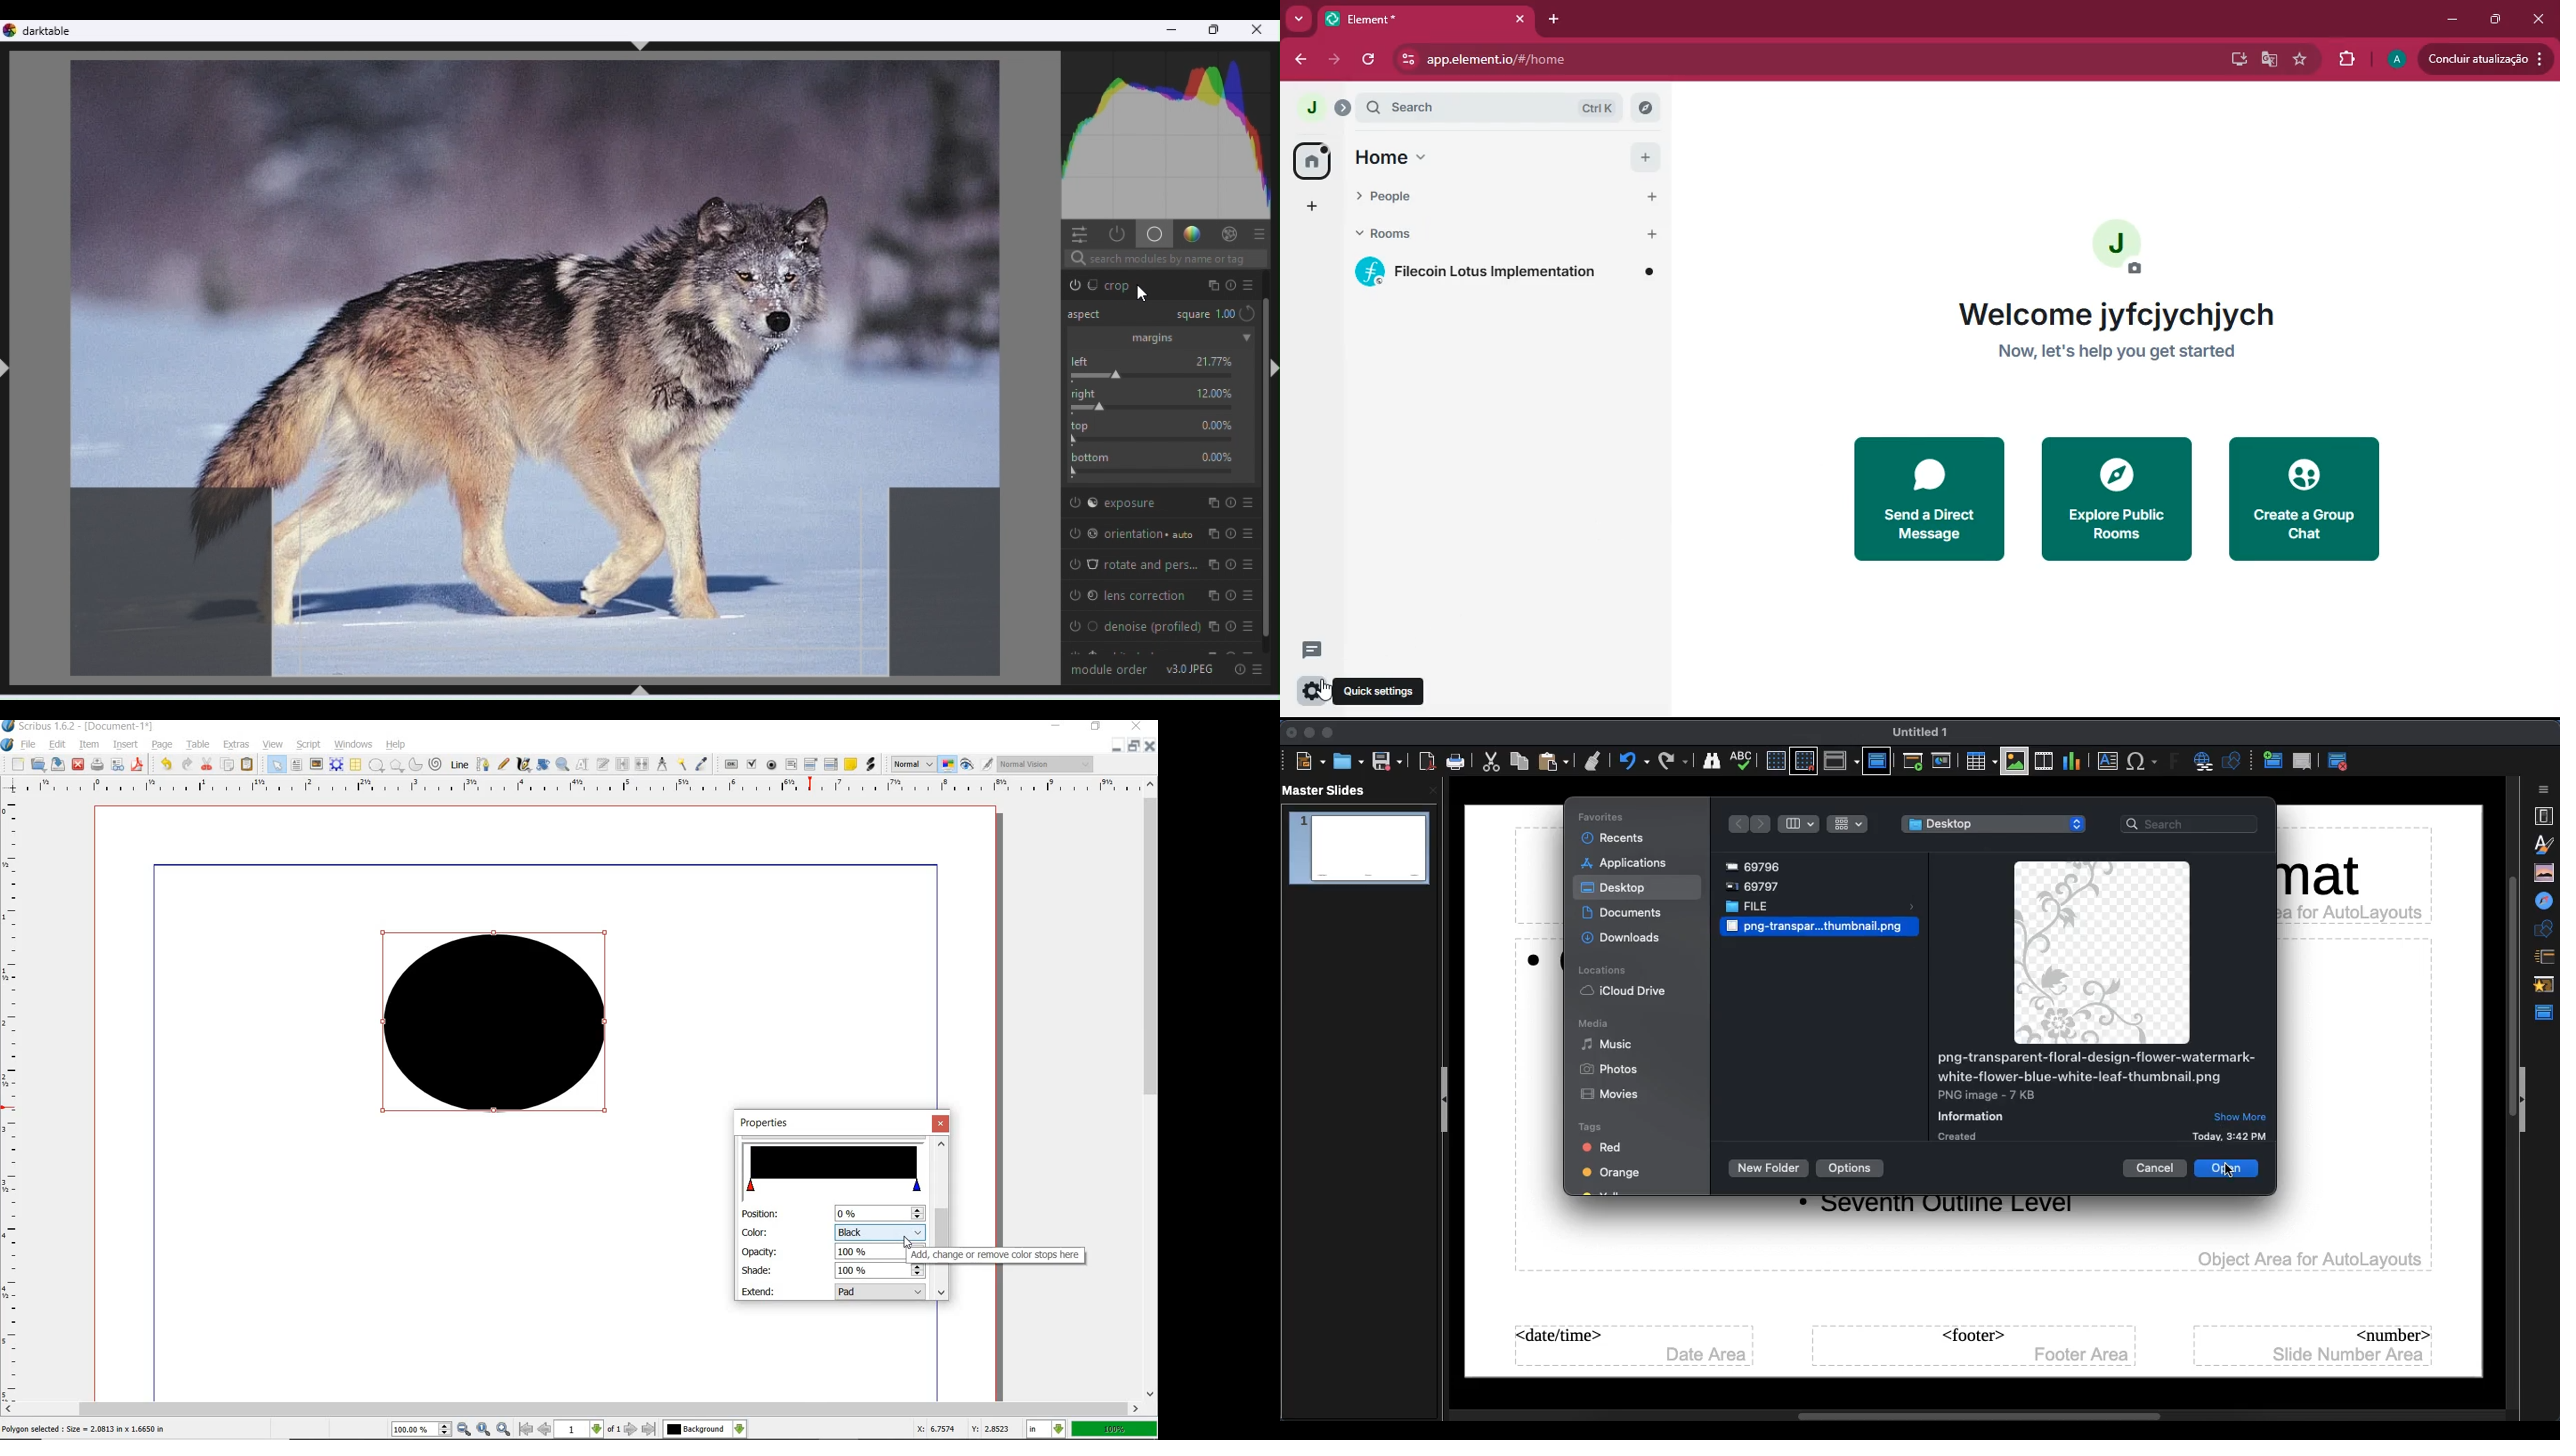 Image resolution: width=2576 pixels, height=1456 pixels. Describe the element at coordinates (465, 1430) in the screenshot. I see `zoom in` at that location.